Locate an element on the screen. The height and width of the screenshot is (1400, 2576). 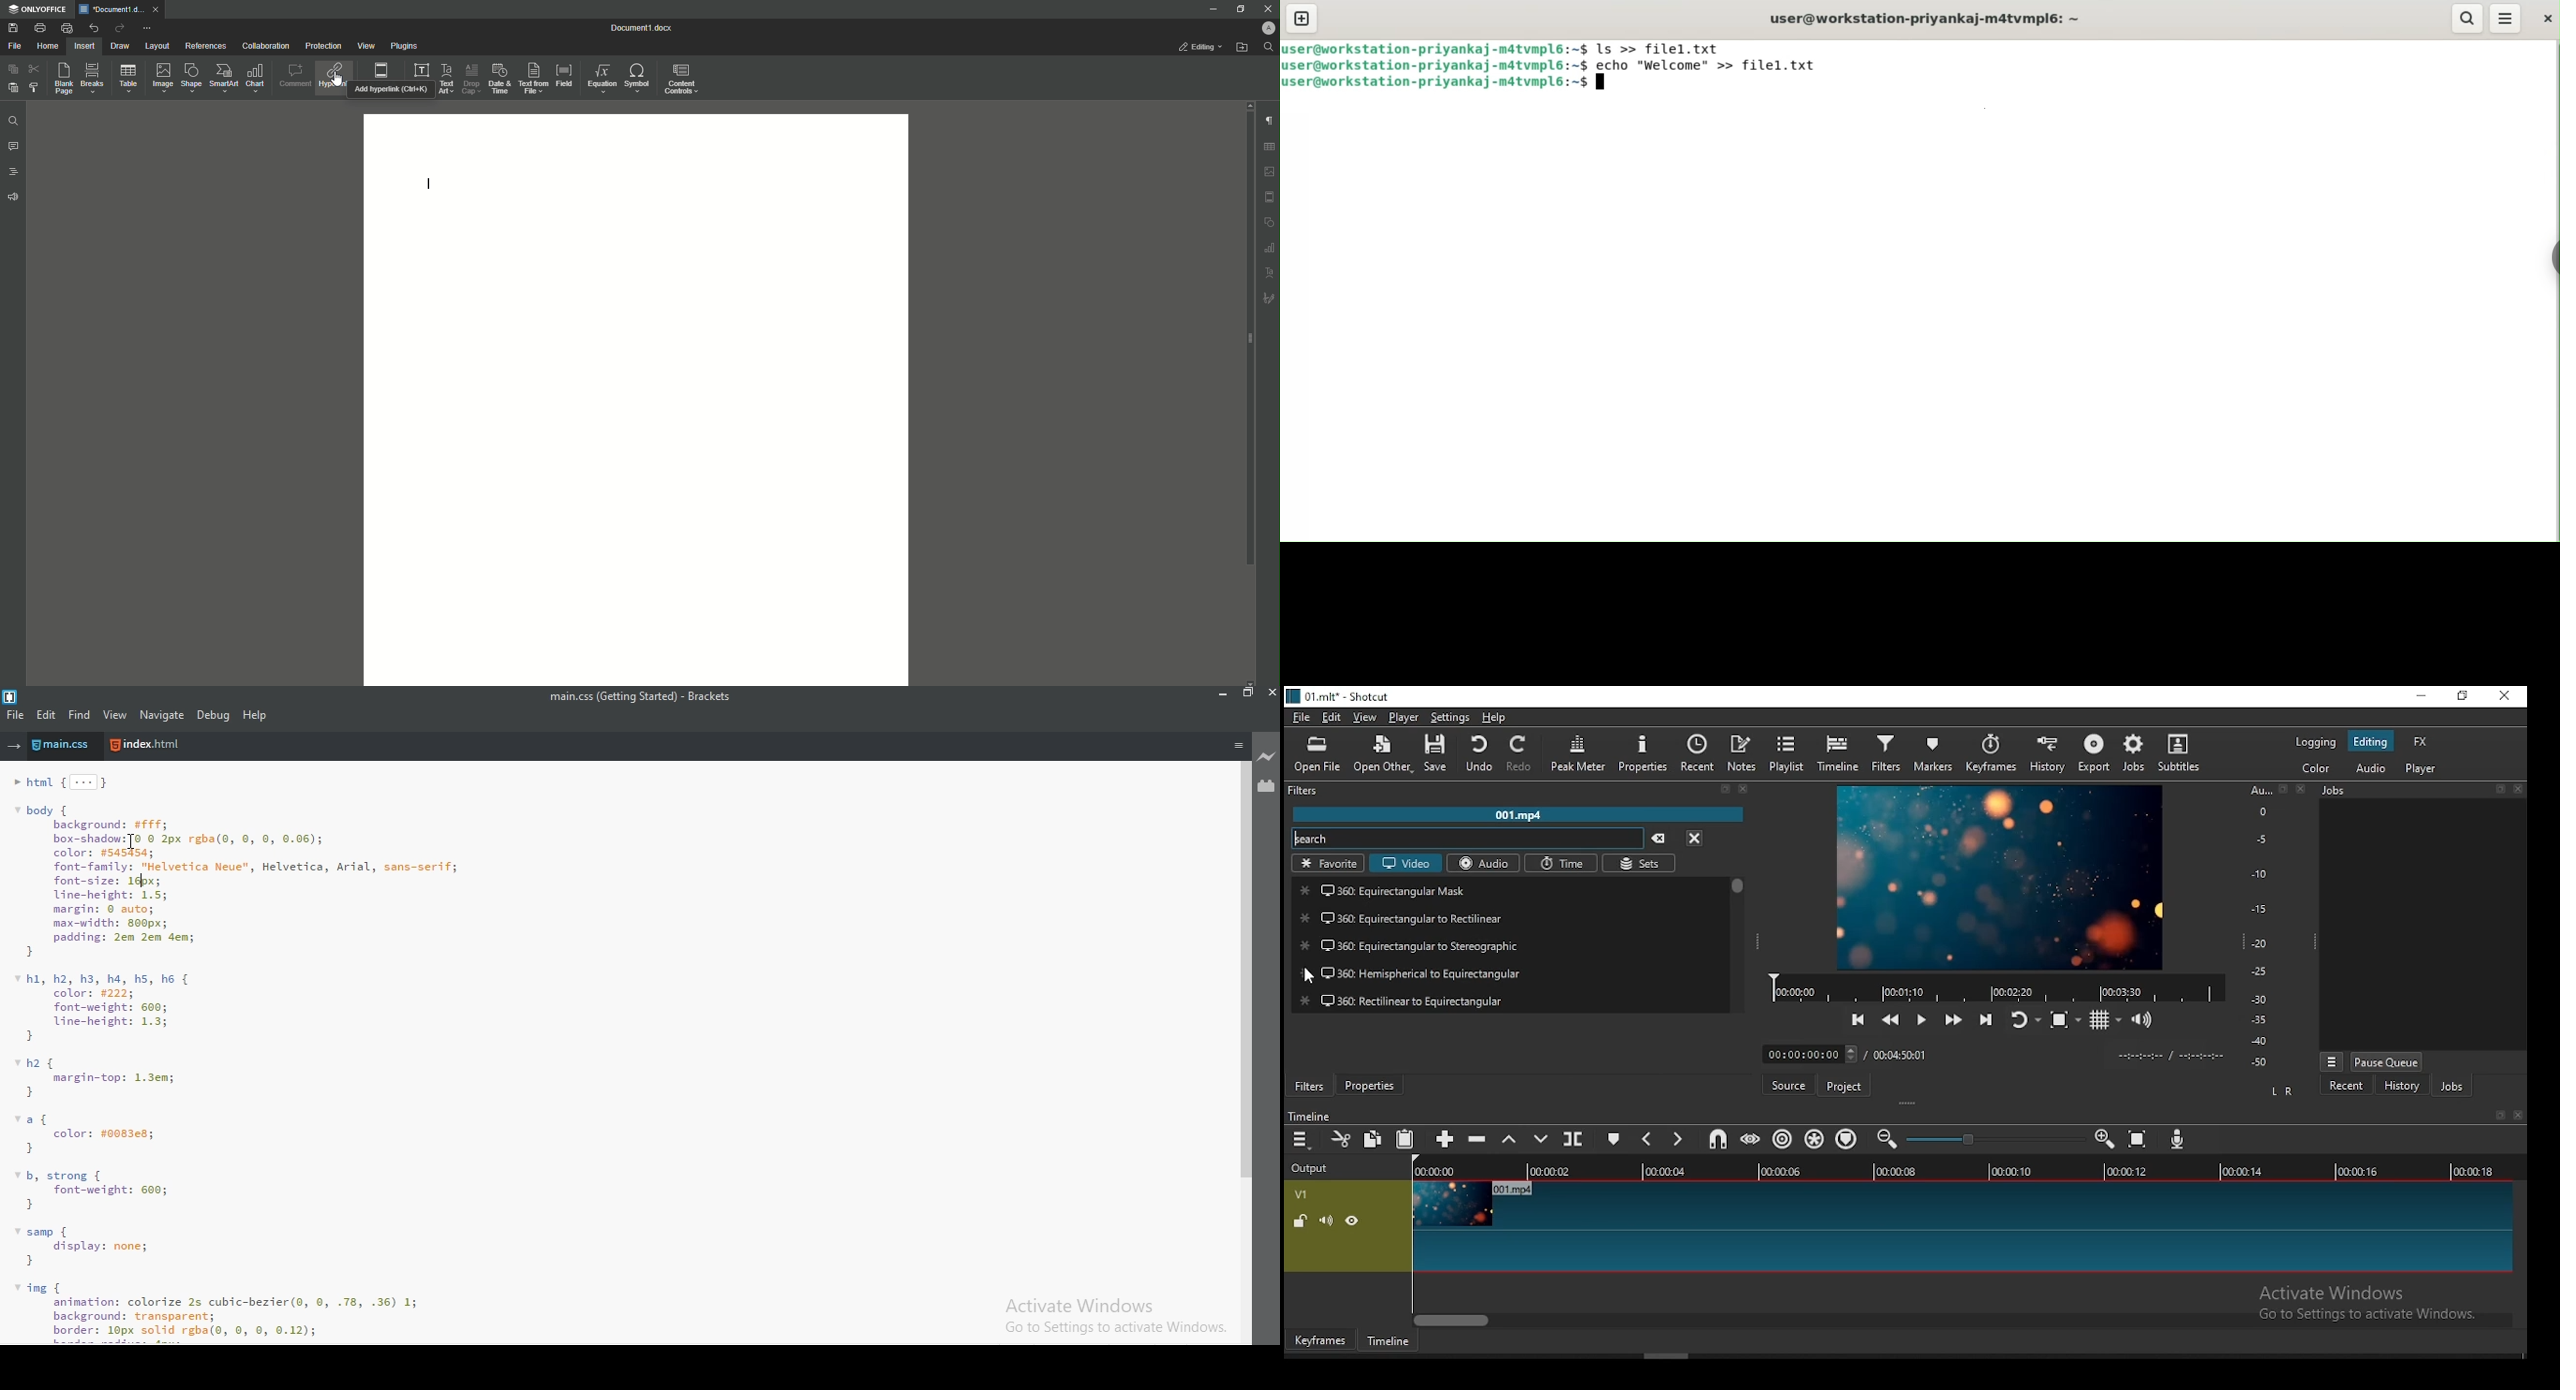
Header & footer settings is located at coordinates (1271, 198).